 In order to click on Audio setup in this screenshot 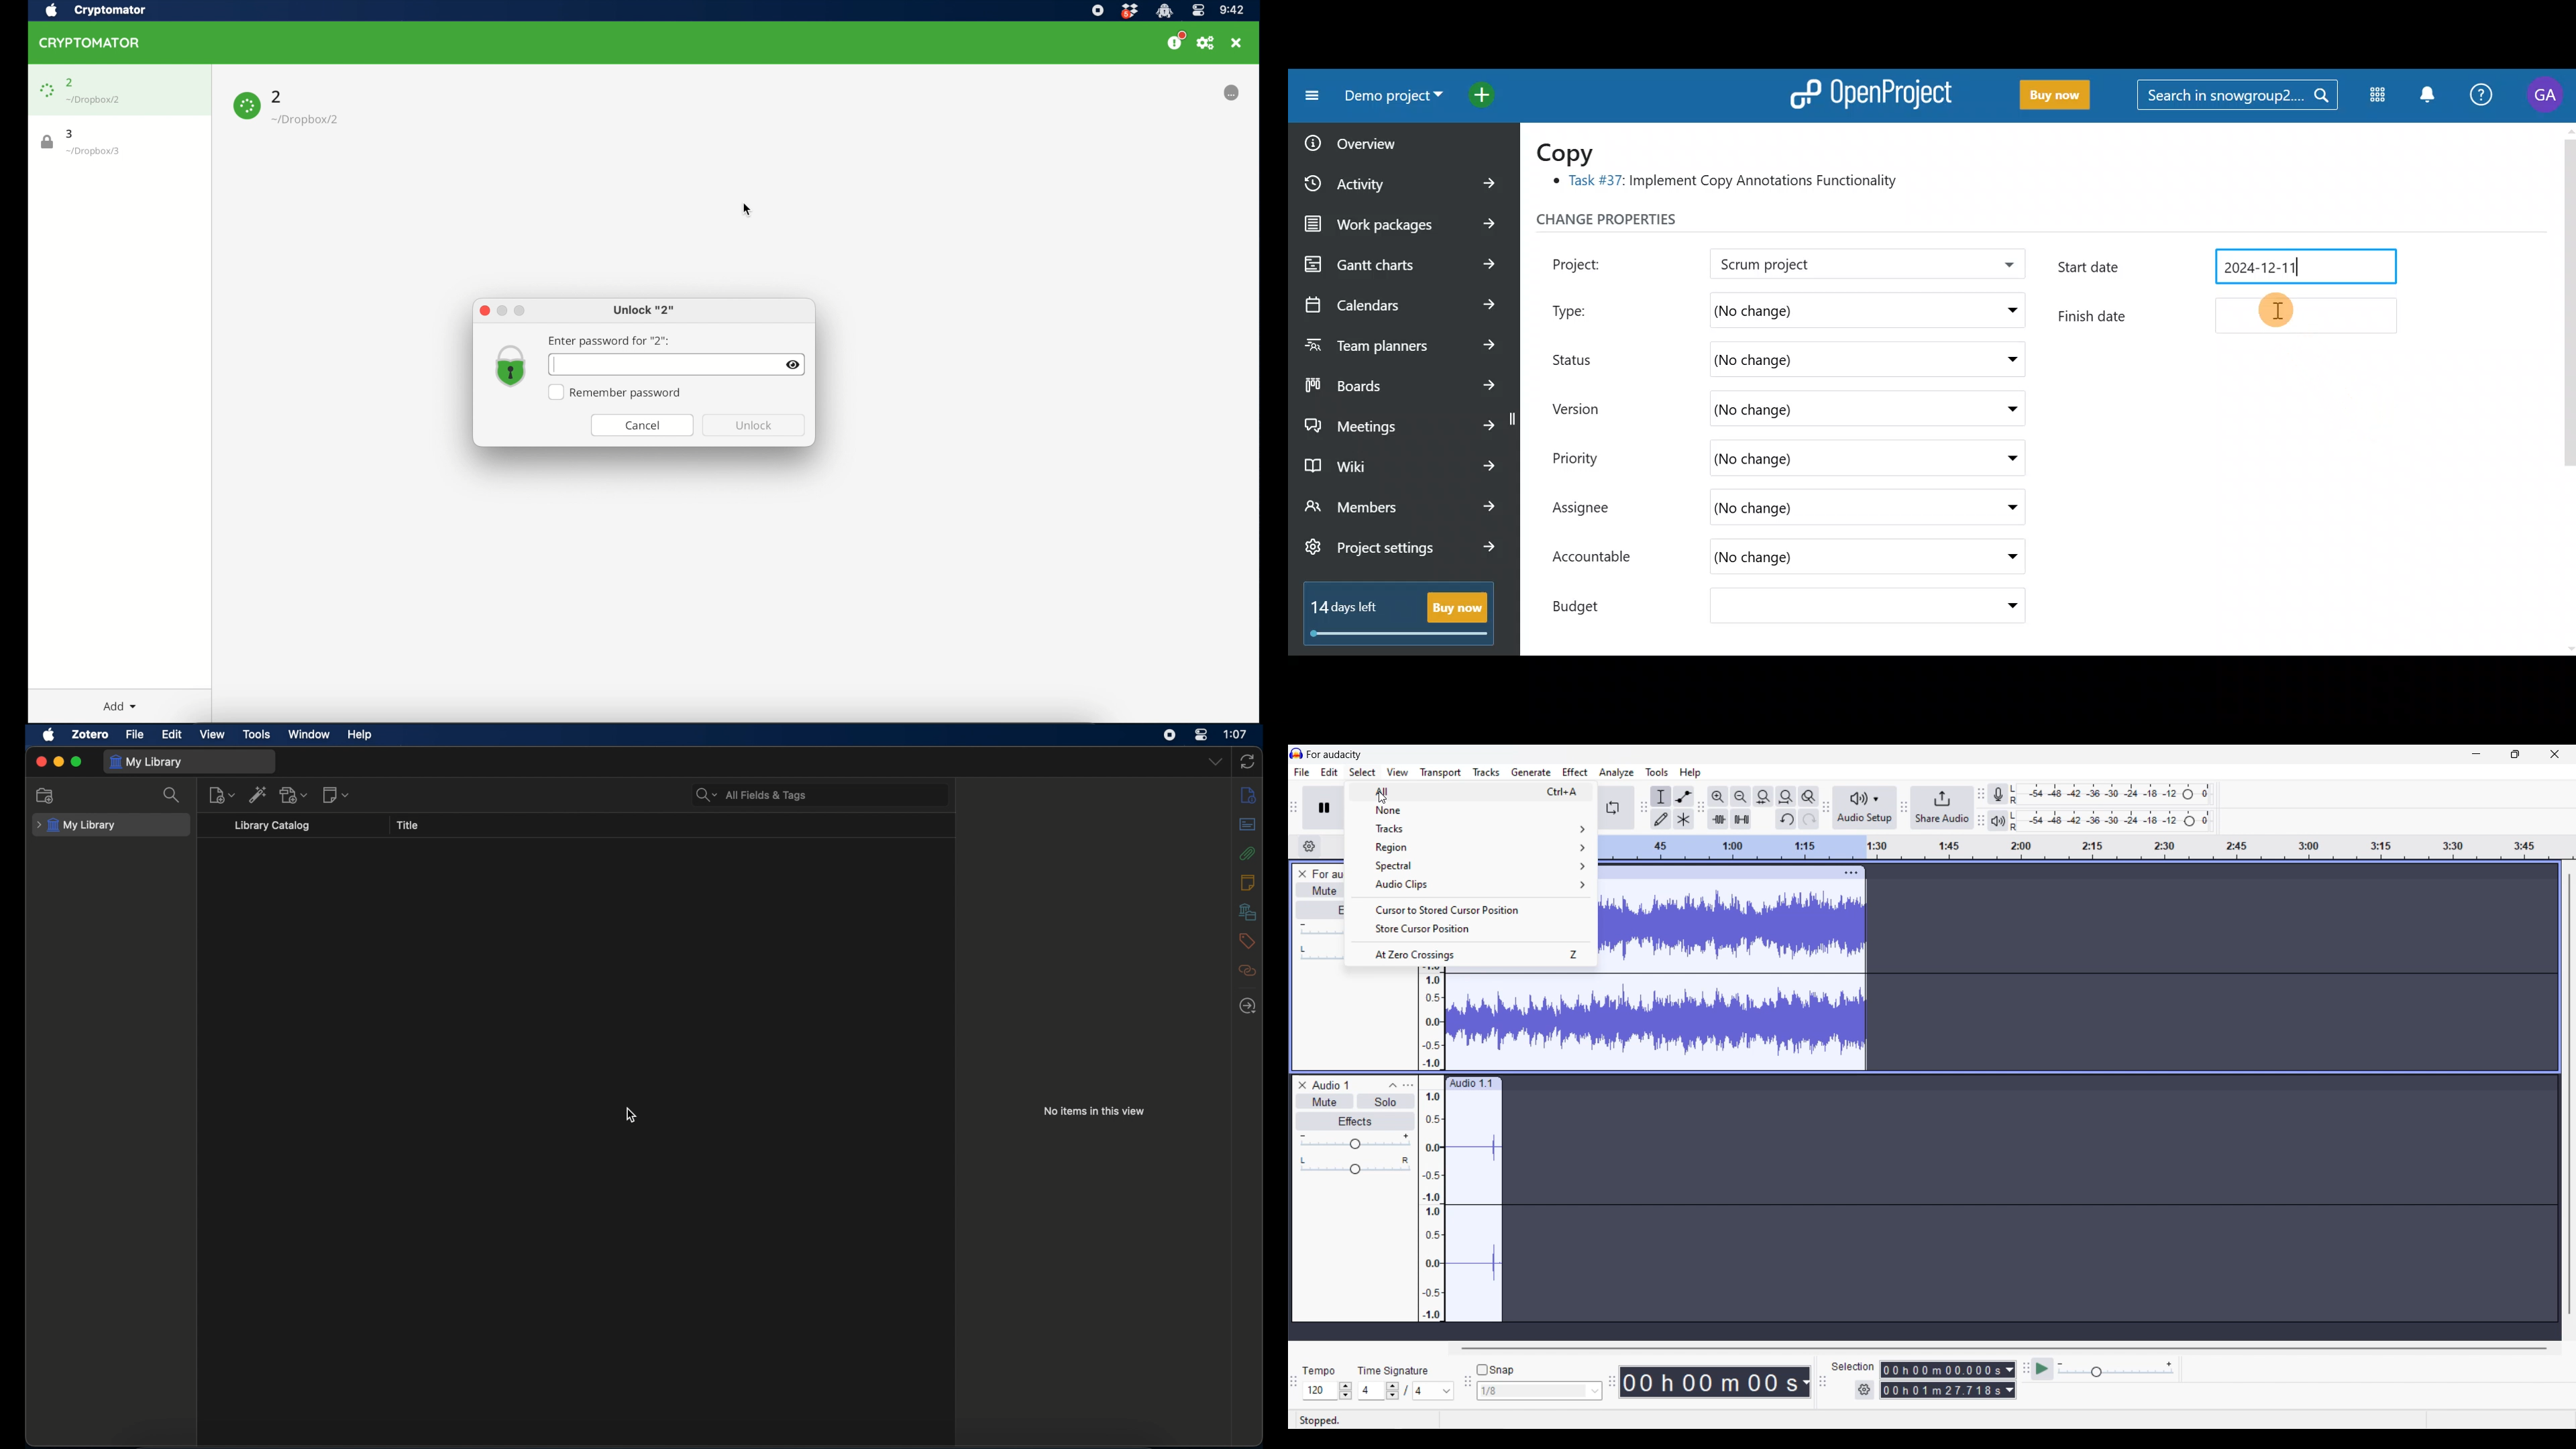, I will do `click(1865, 808)`.